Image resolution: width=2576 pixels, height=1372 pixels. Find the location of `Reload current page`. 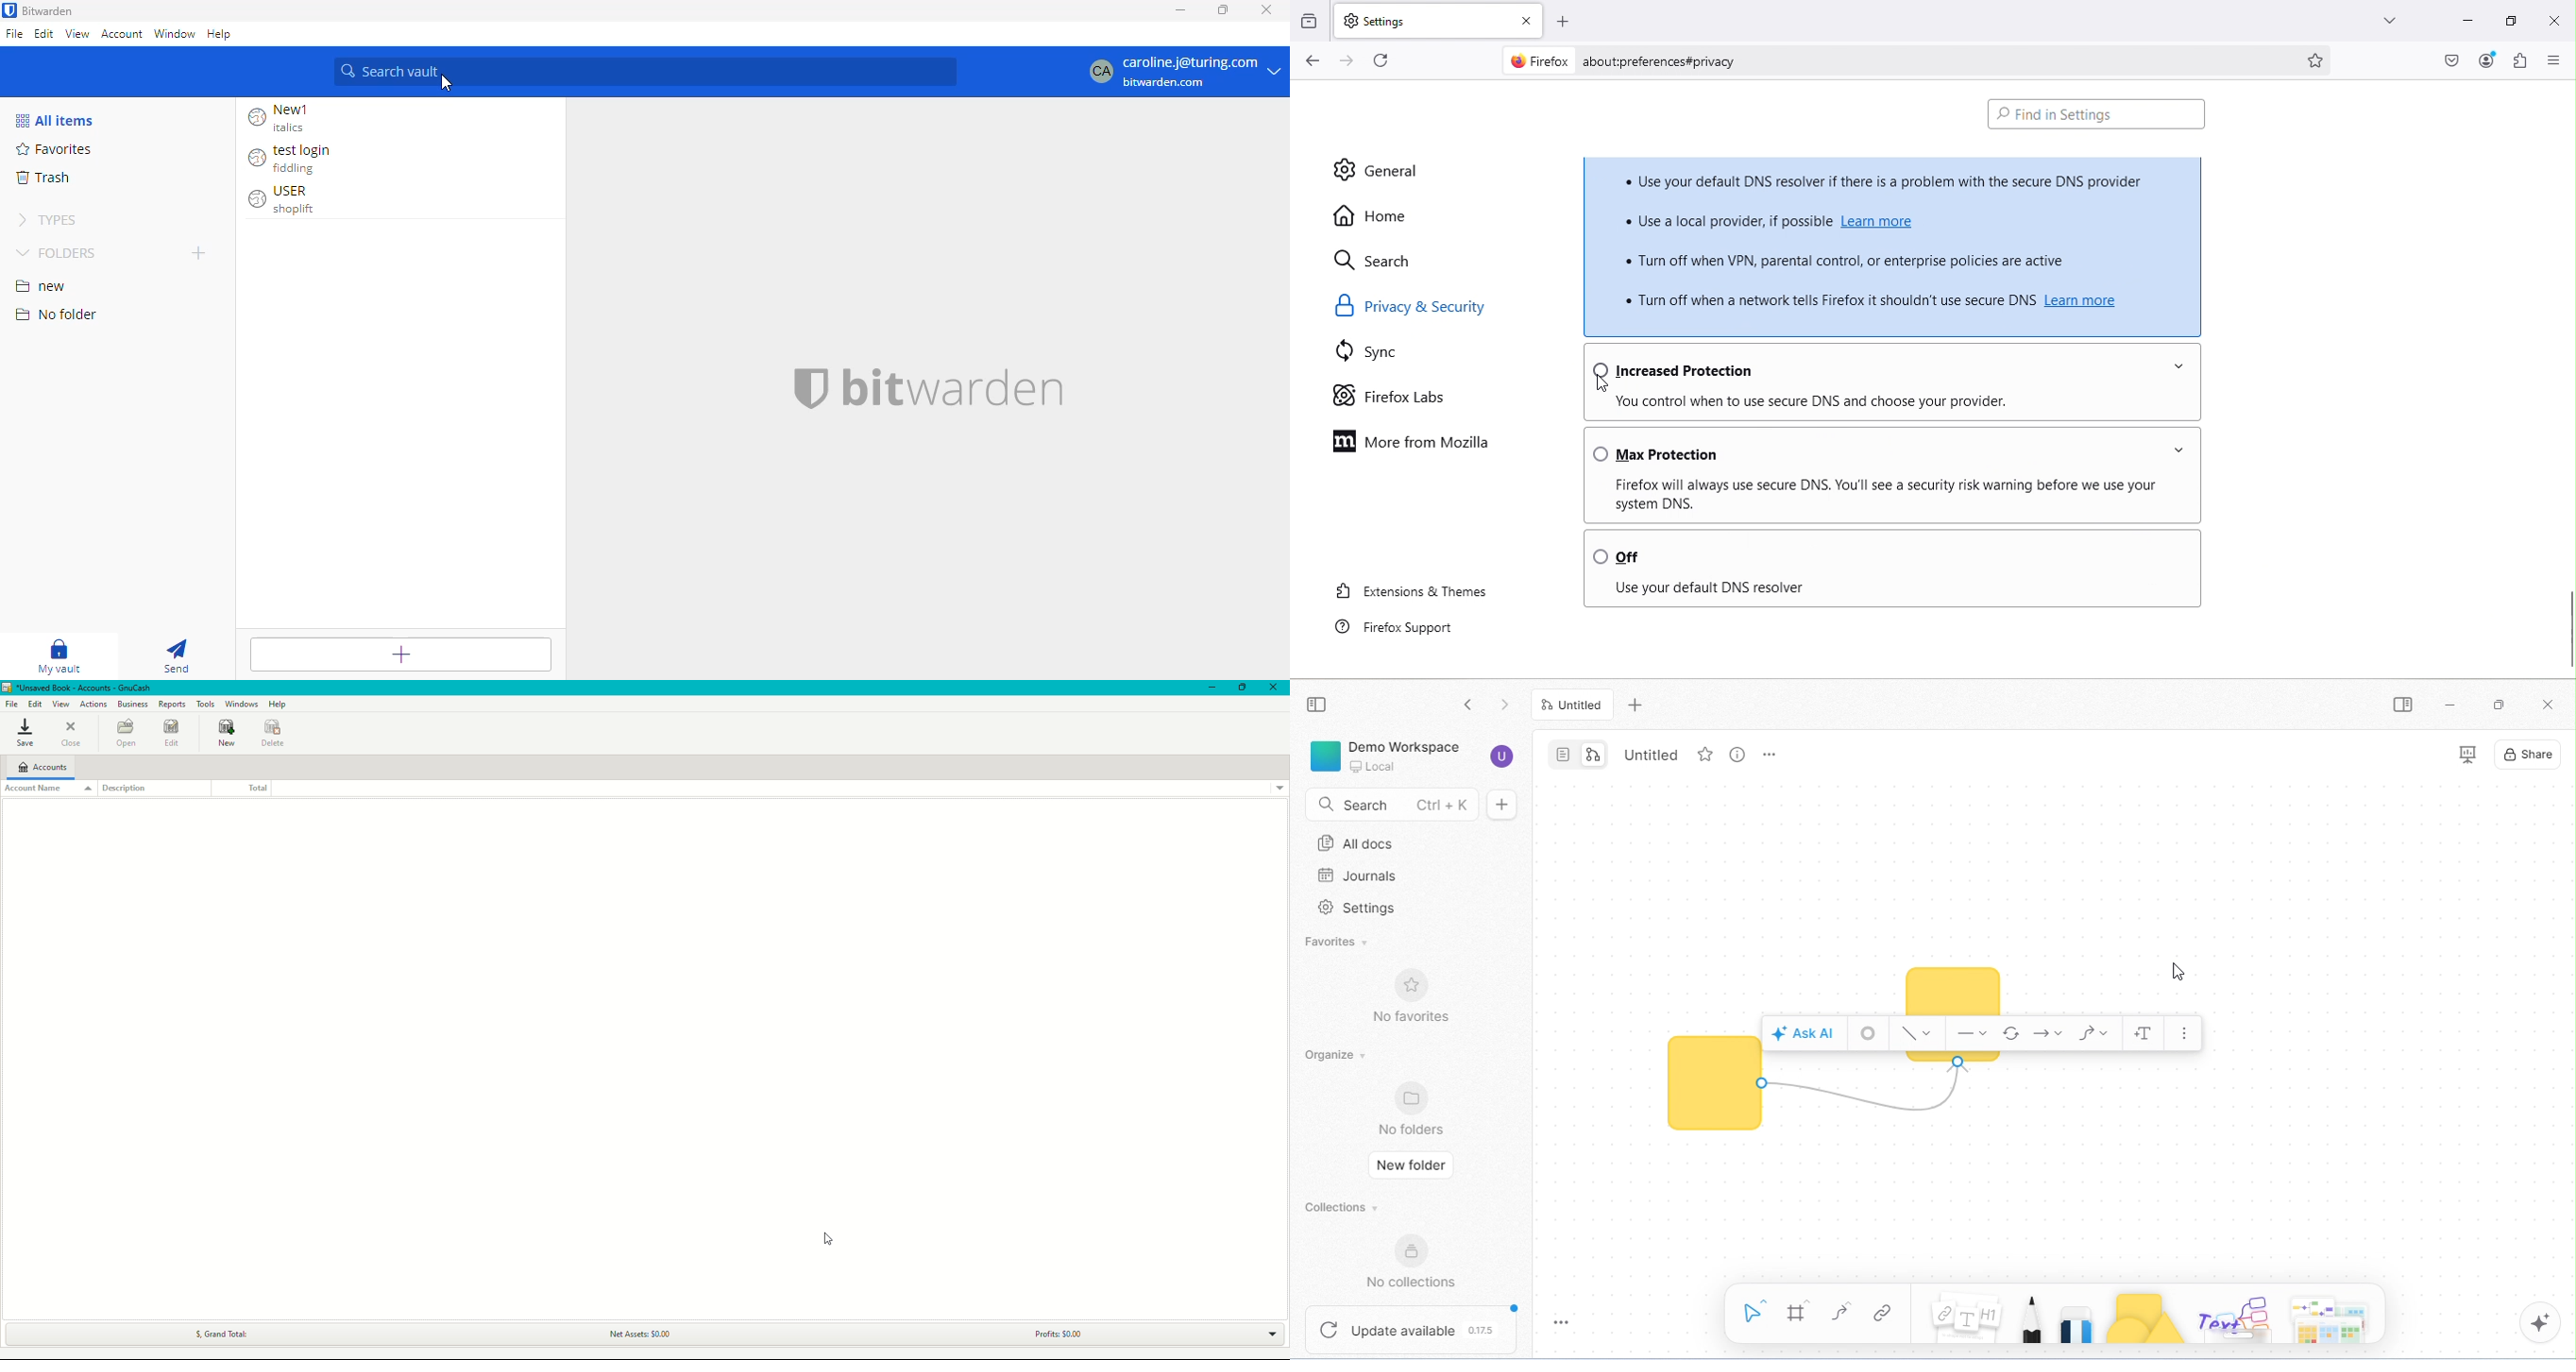

Reload current page is located at coordinates (1383, 60).